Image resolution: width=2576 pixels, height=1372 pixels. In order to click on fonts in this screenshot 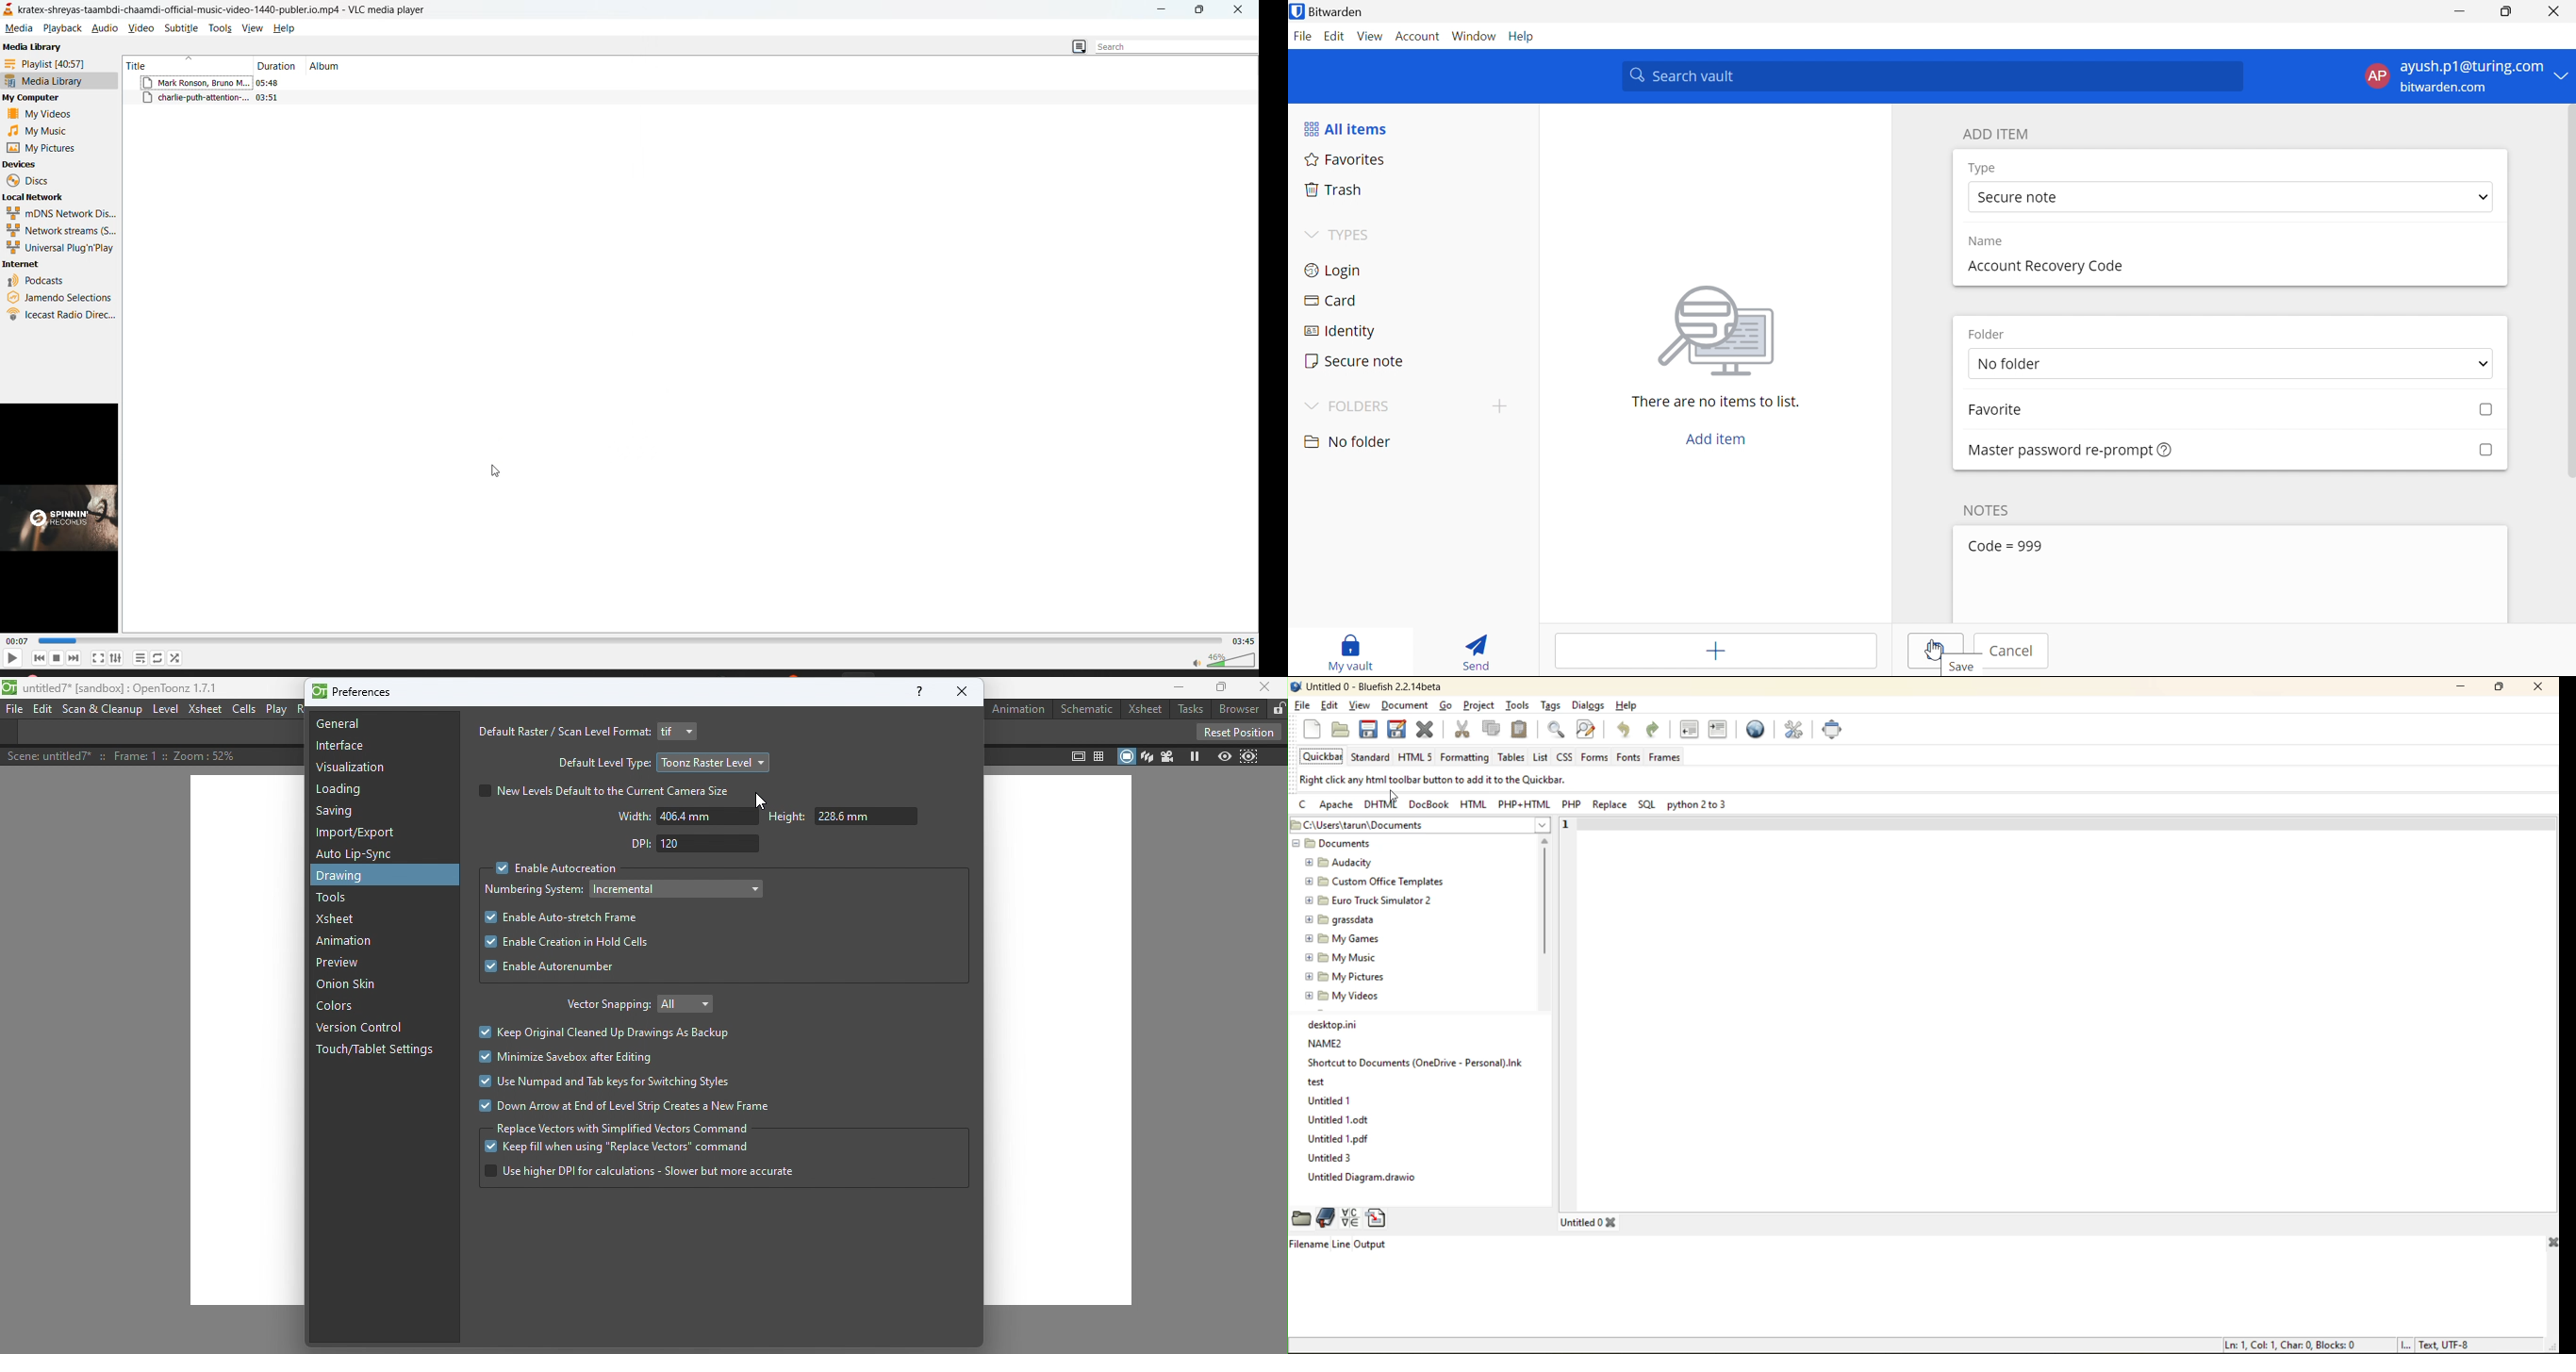, I will do `click(1628, 757)`.